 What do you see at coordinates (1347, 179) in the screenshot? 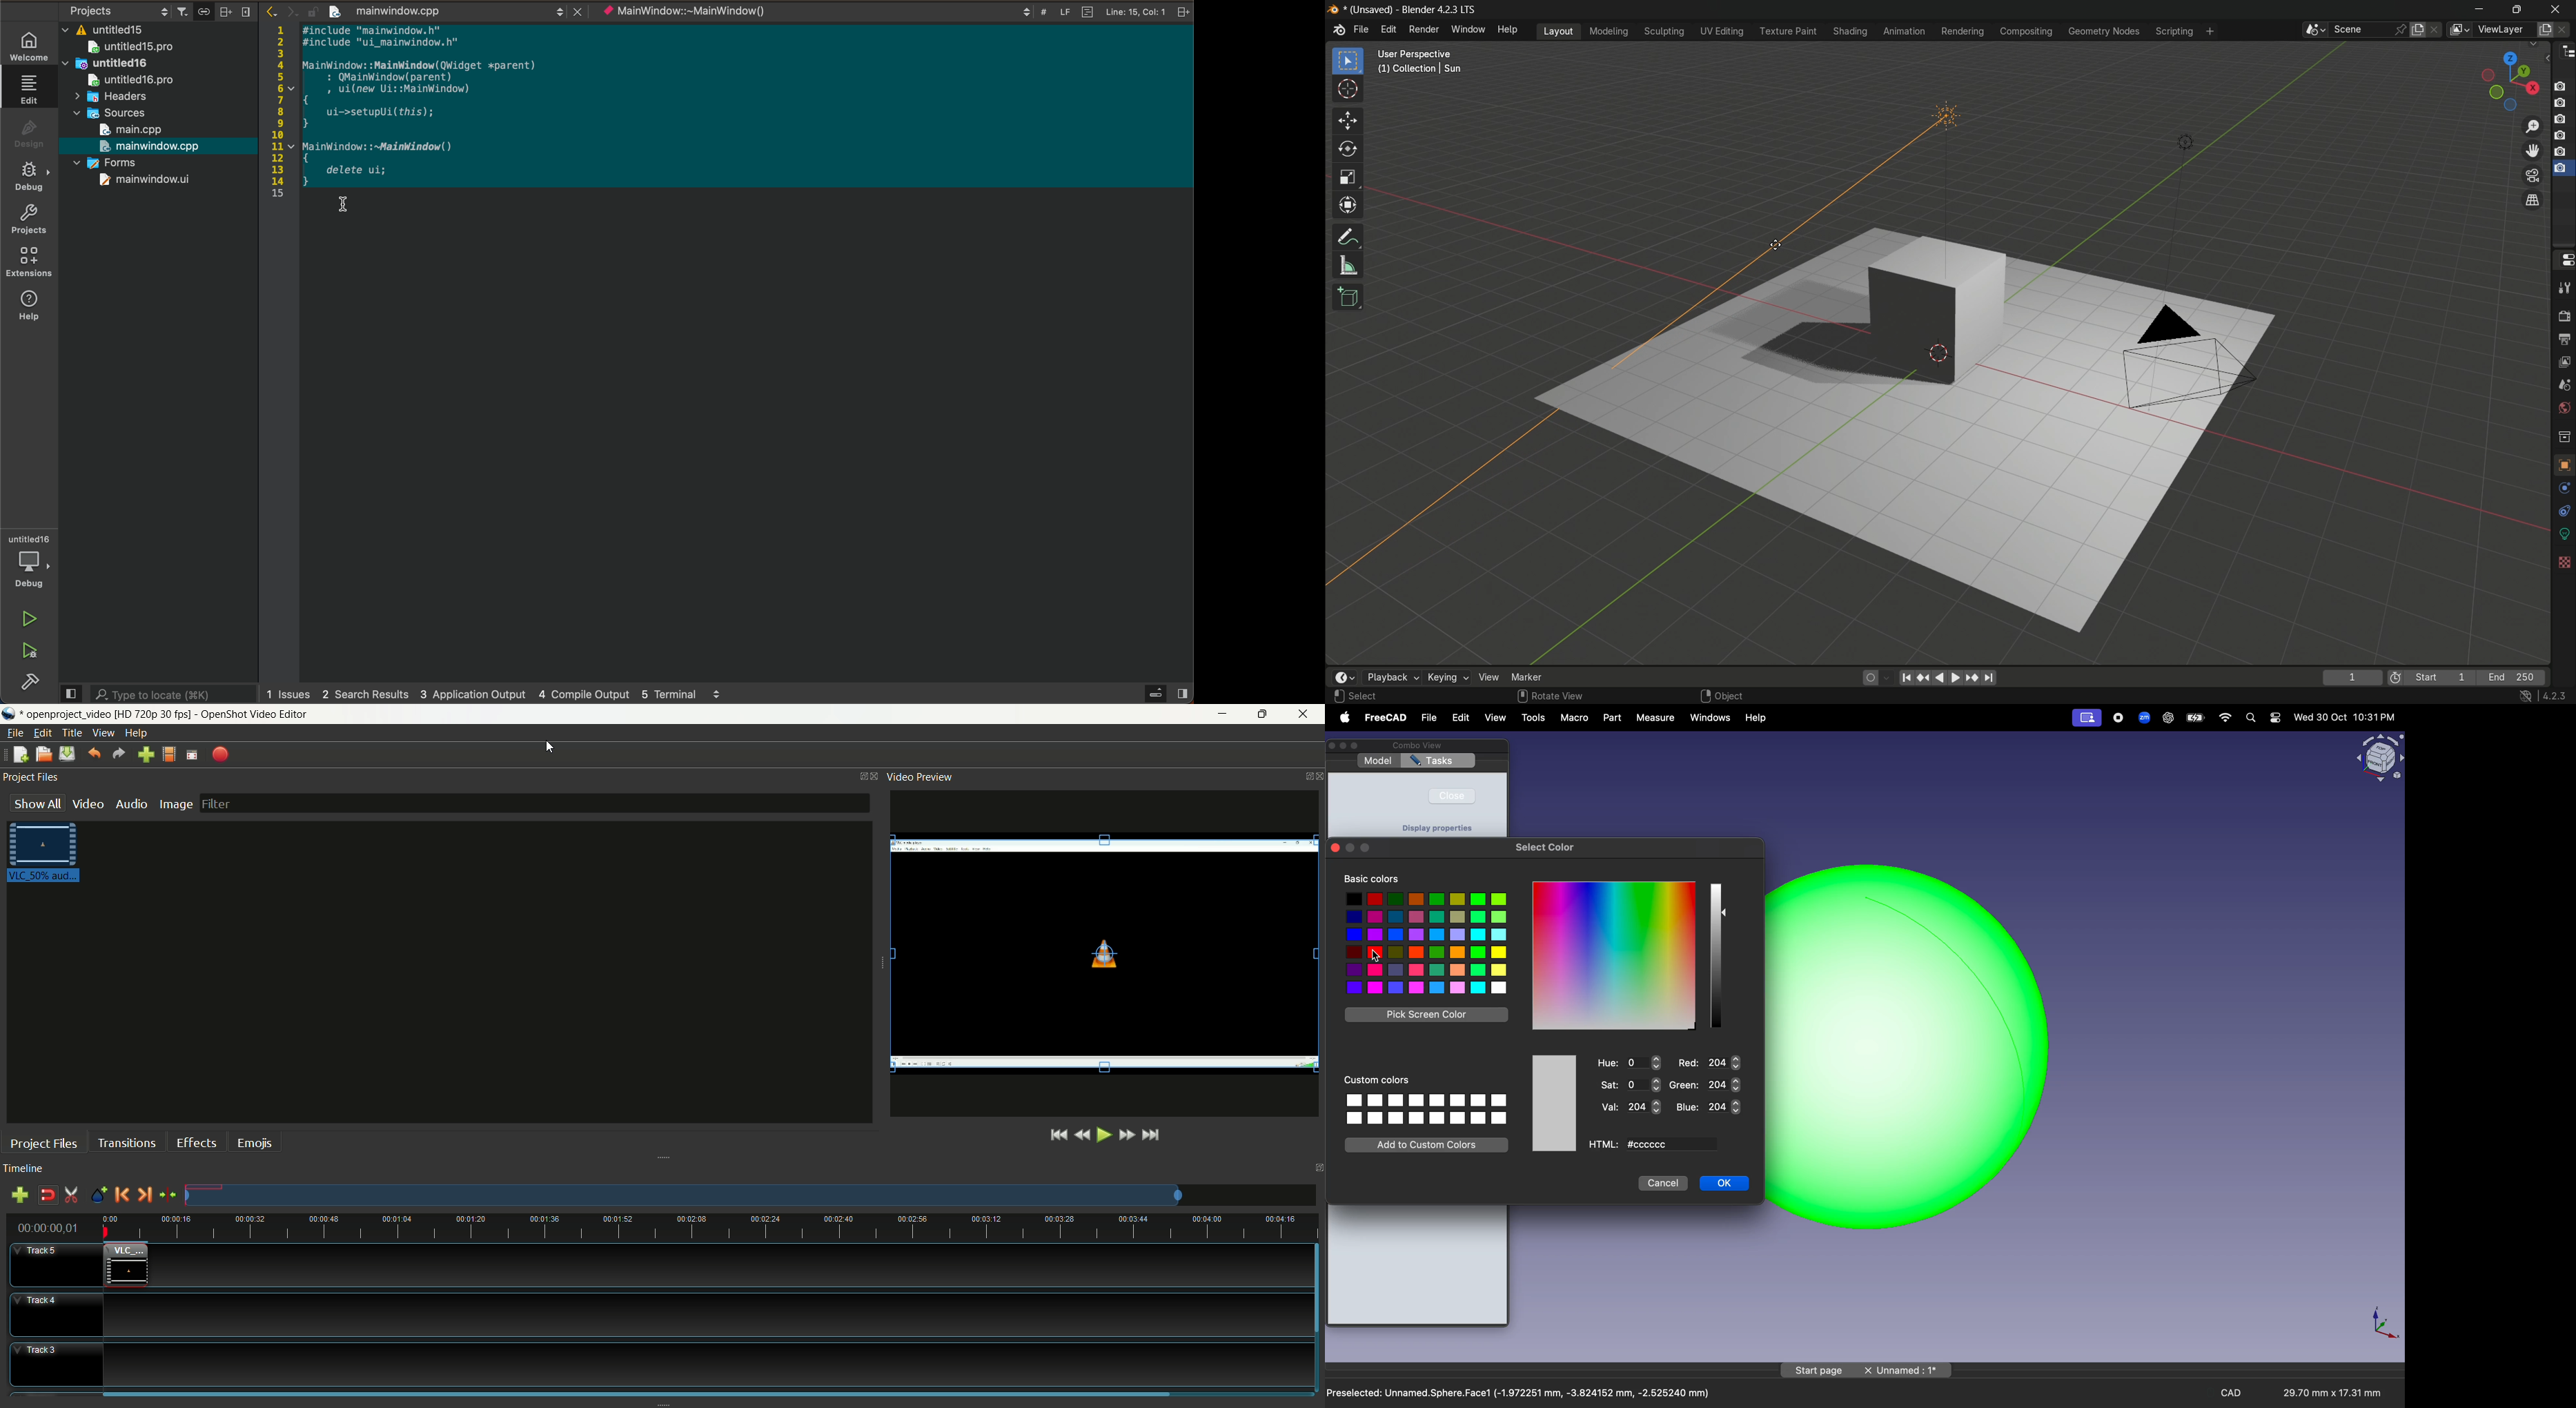
I see `scale` at bounding box center [1347, 179].